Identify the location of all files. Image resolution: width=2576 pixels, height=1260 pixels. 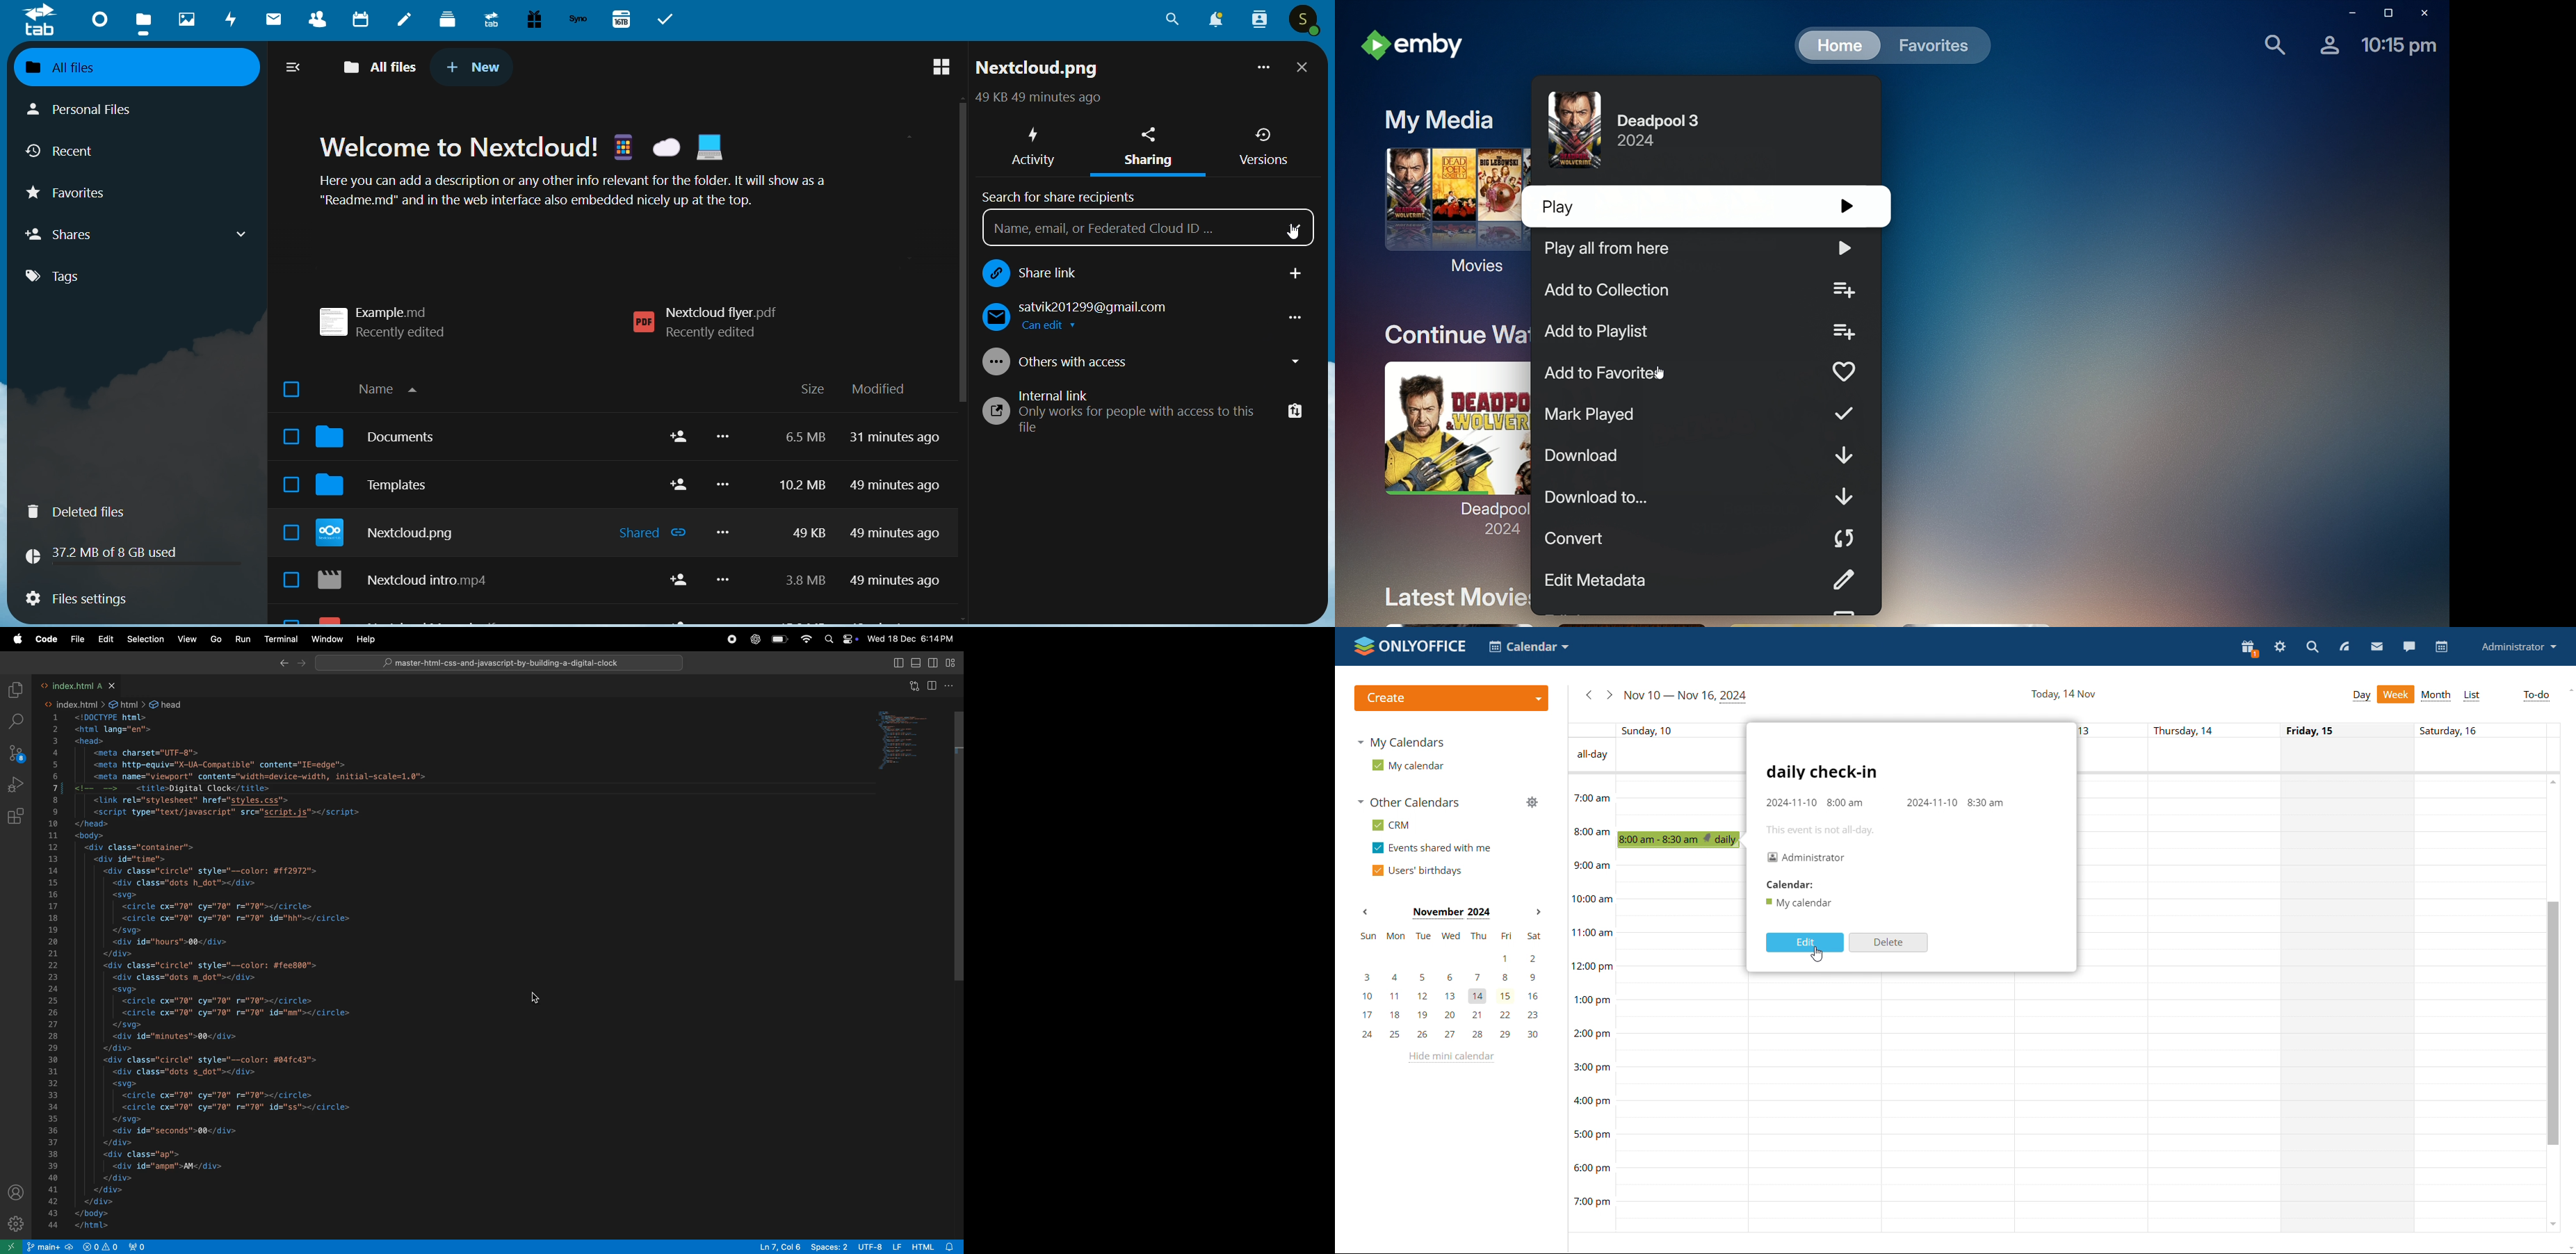
(124, 66).